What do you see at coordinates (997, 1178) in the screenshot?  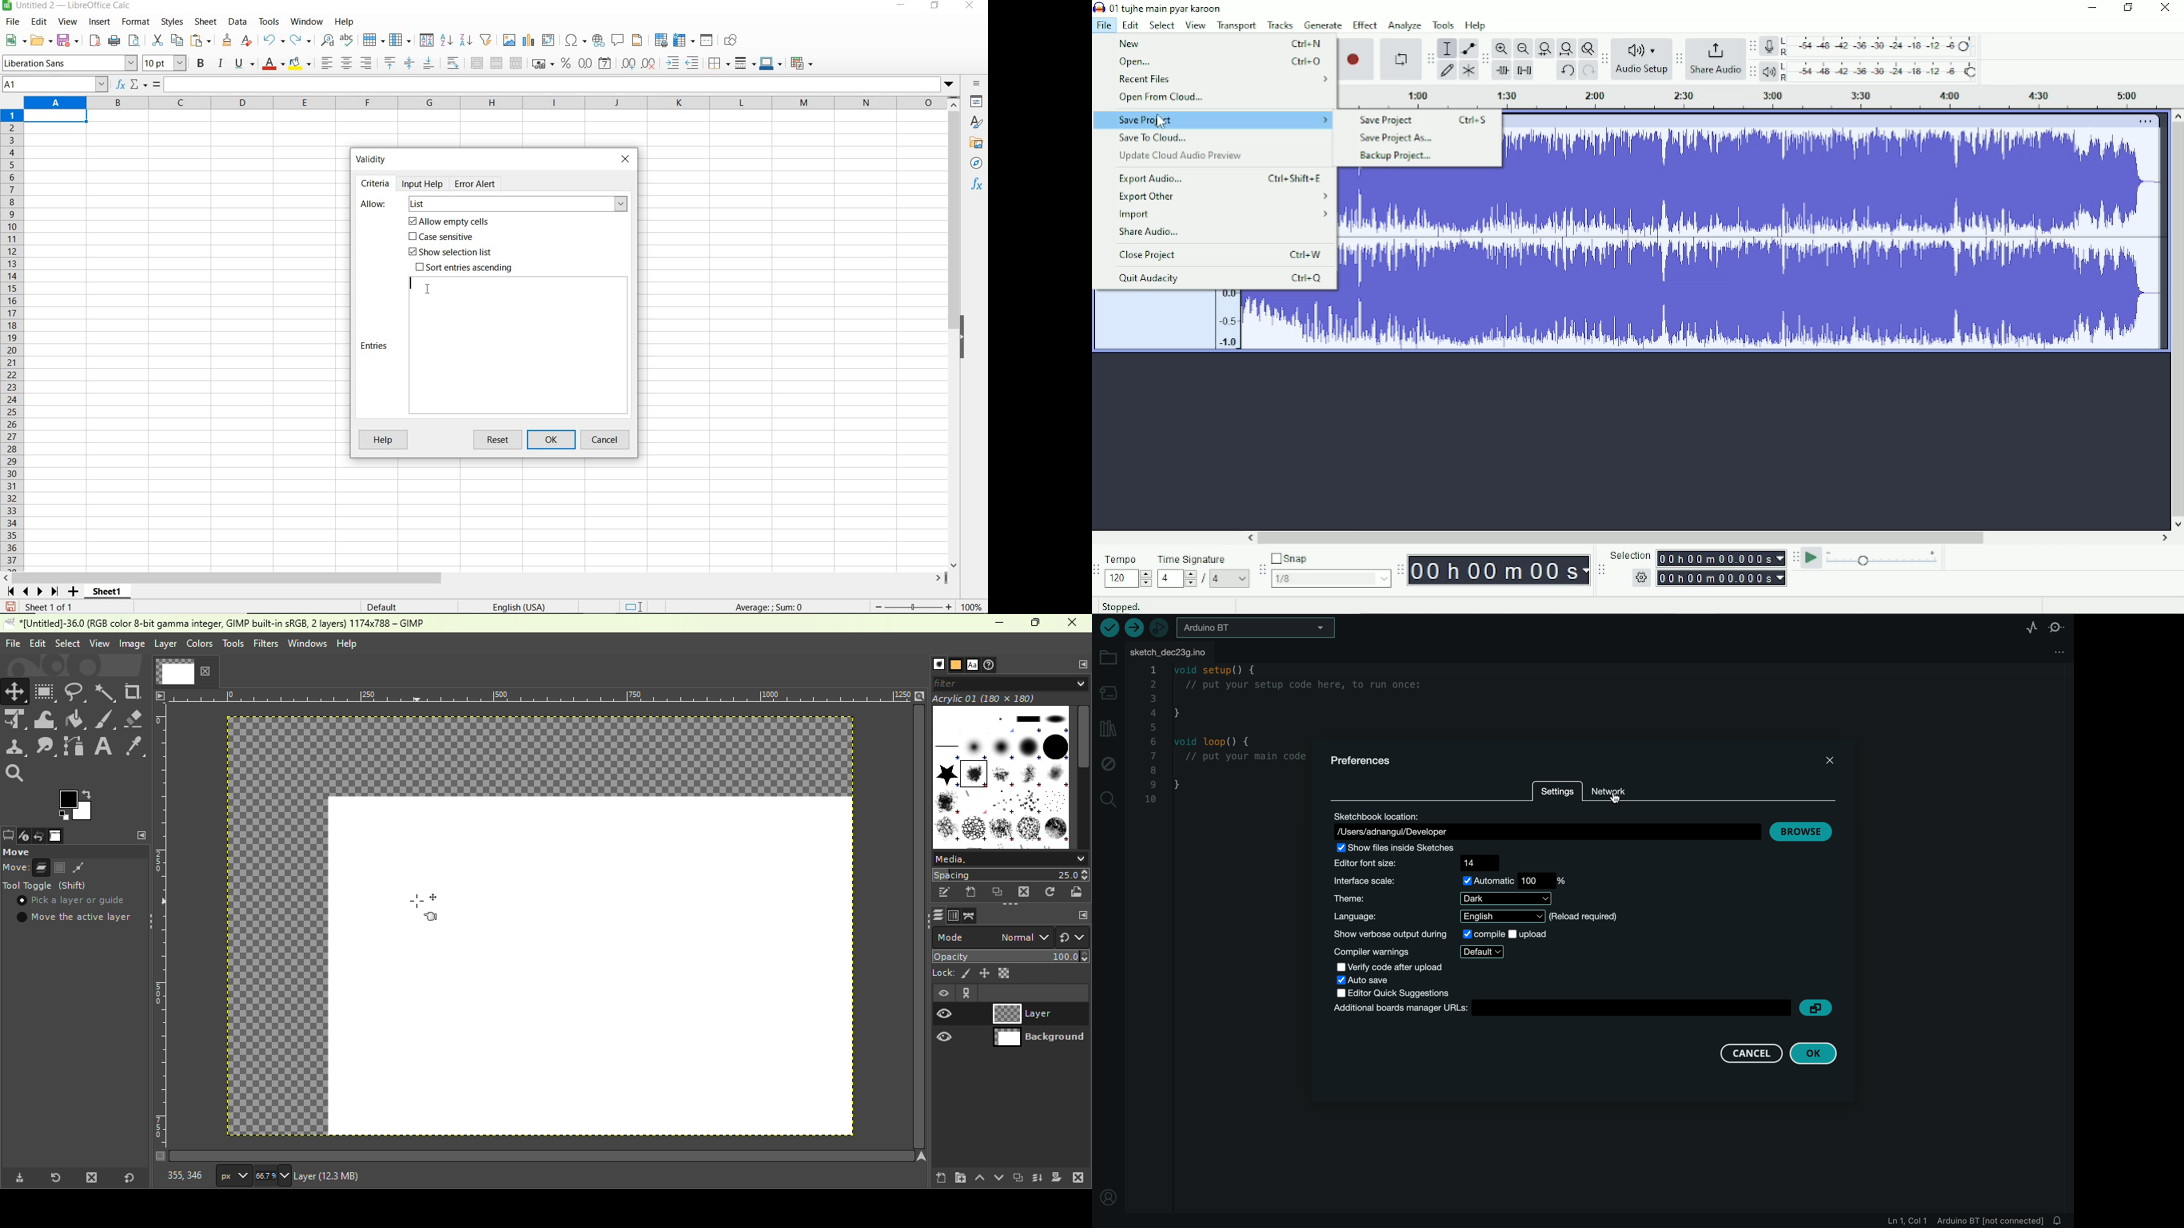 I see `Move this layer to the bottom of the layer stack` at bounding box center [997, 1178].